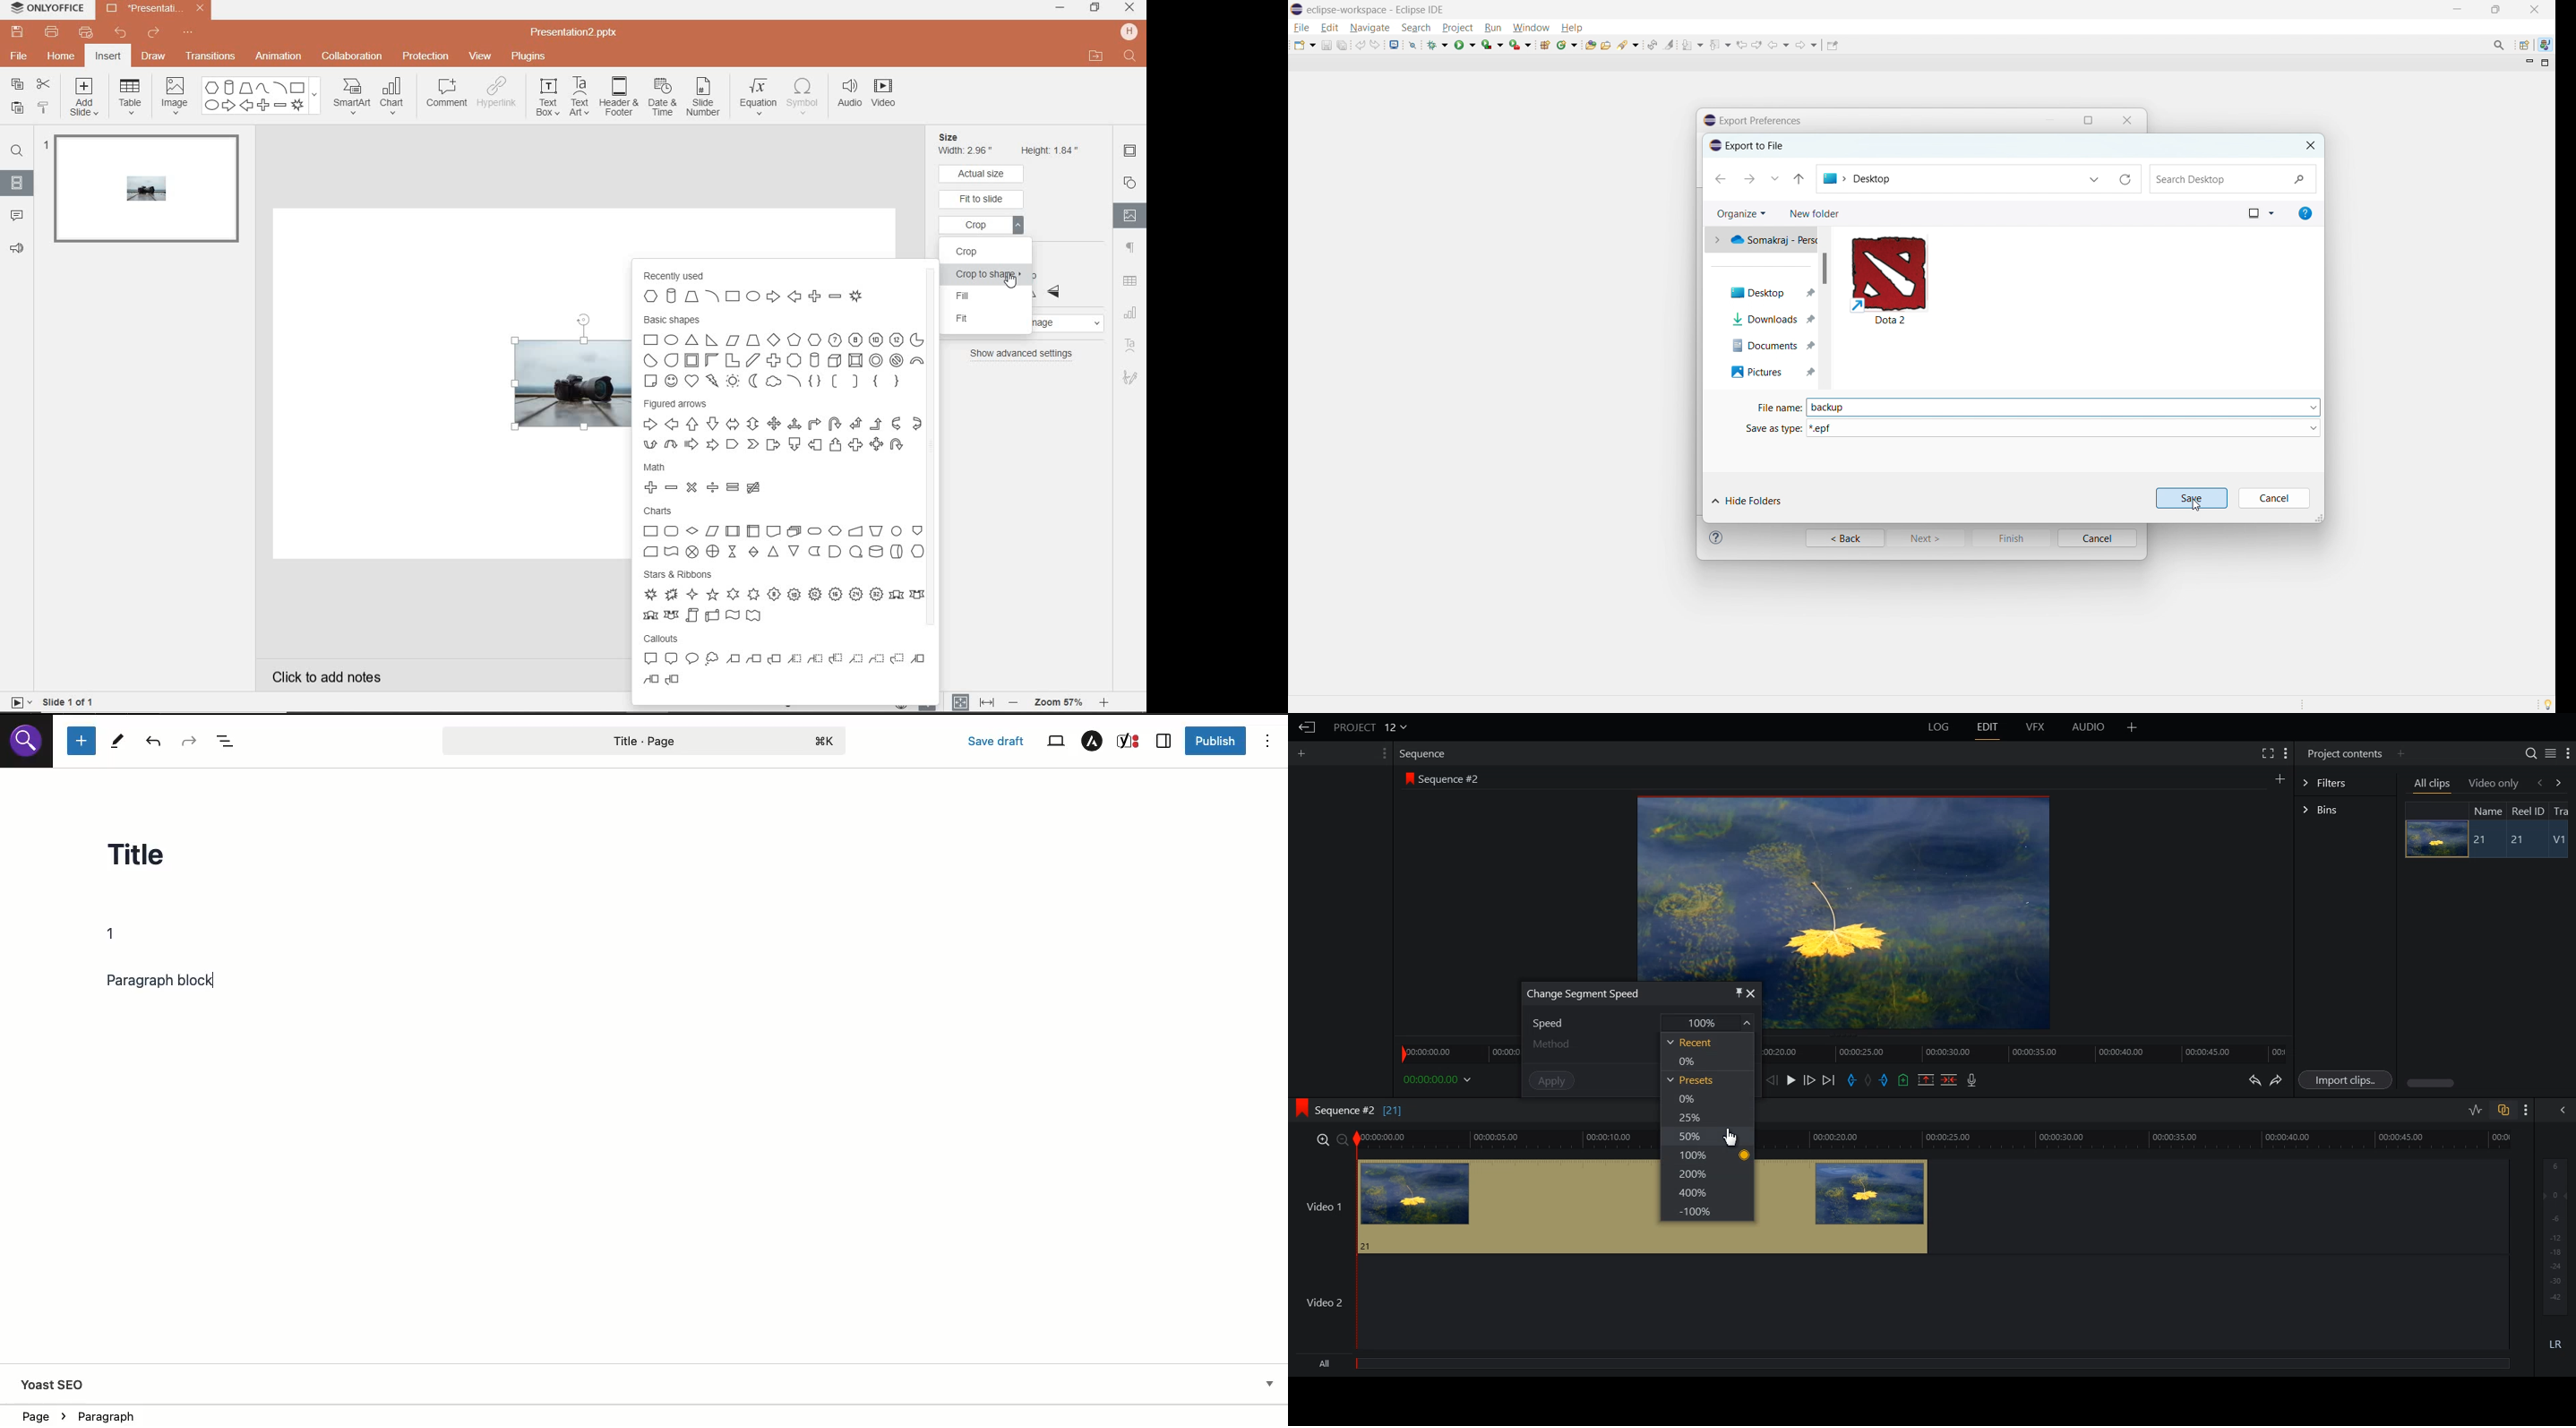  I want to click on Location, so click(99, 1414).